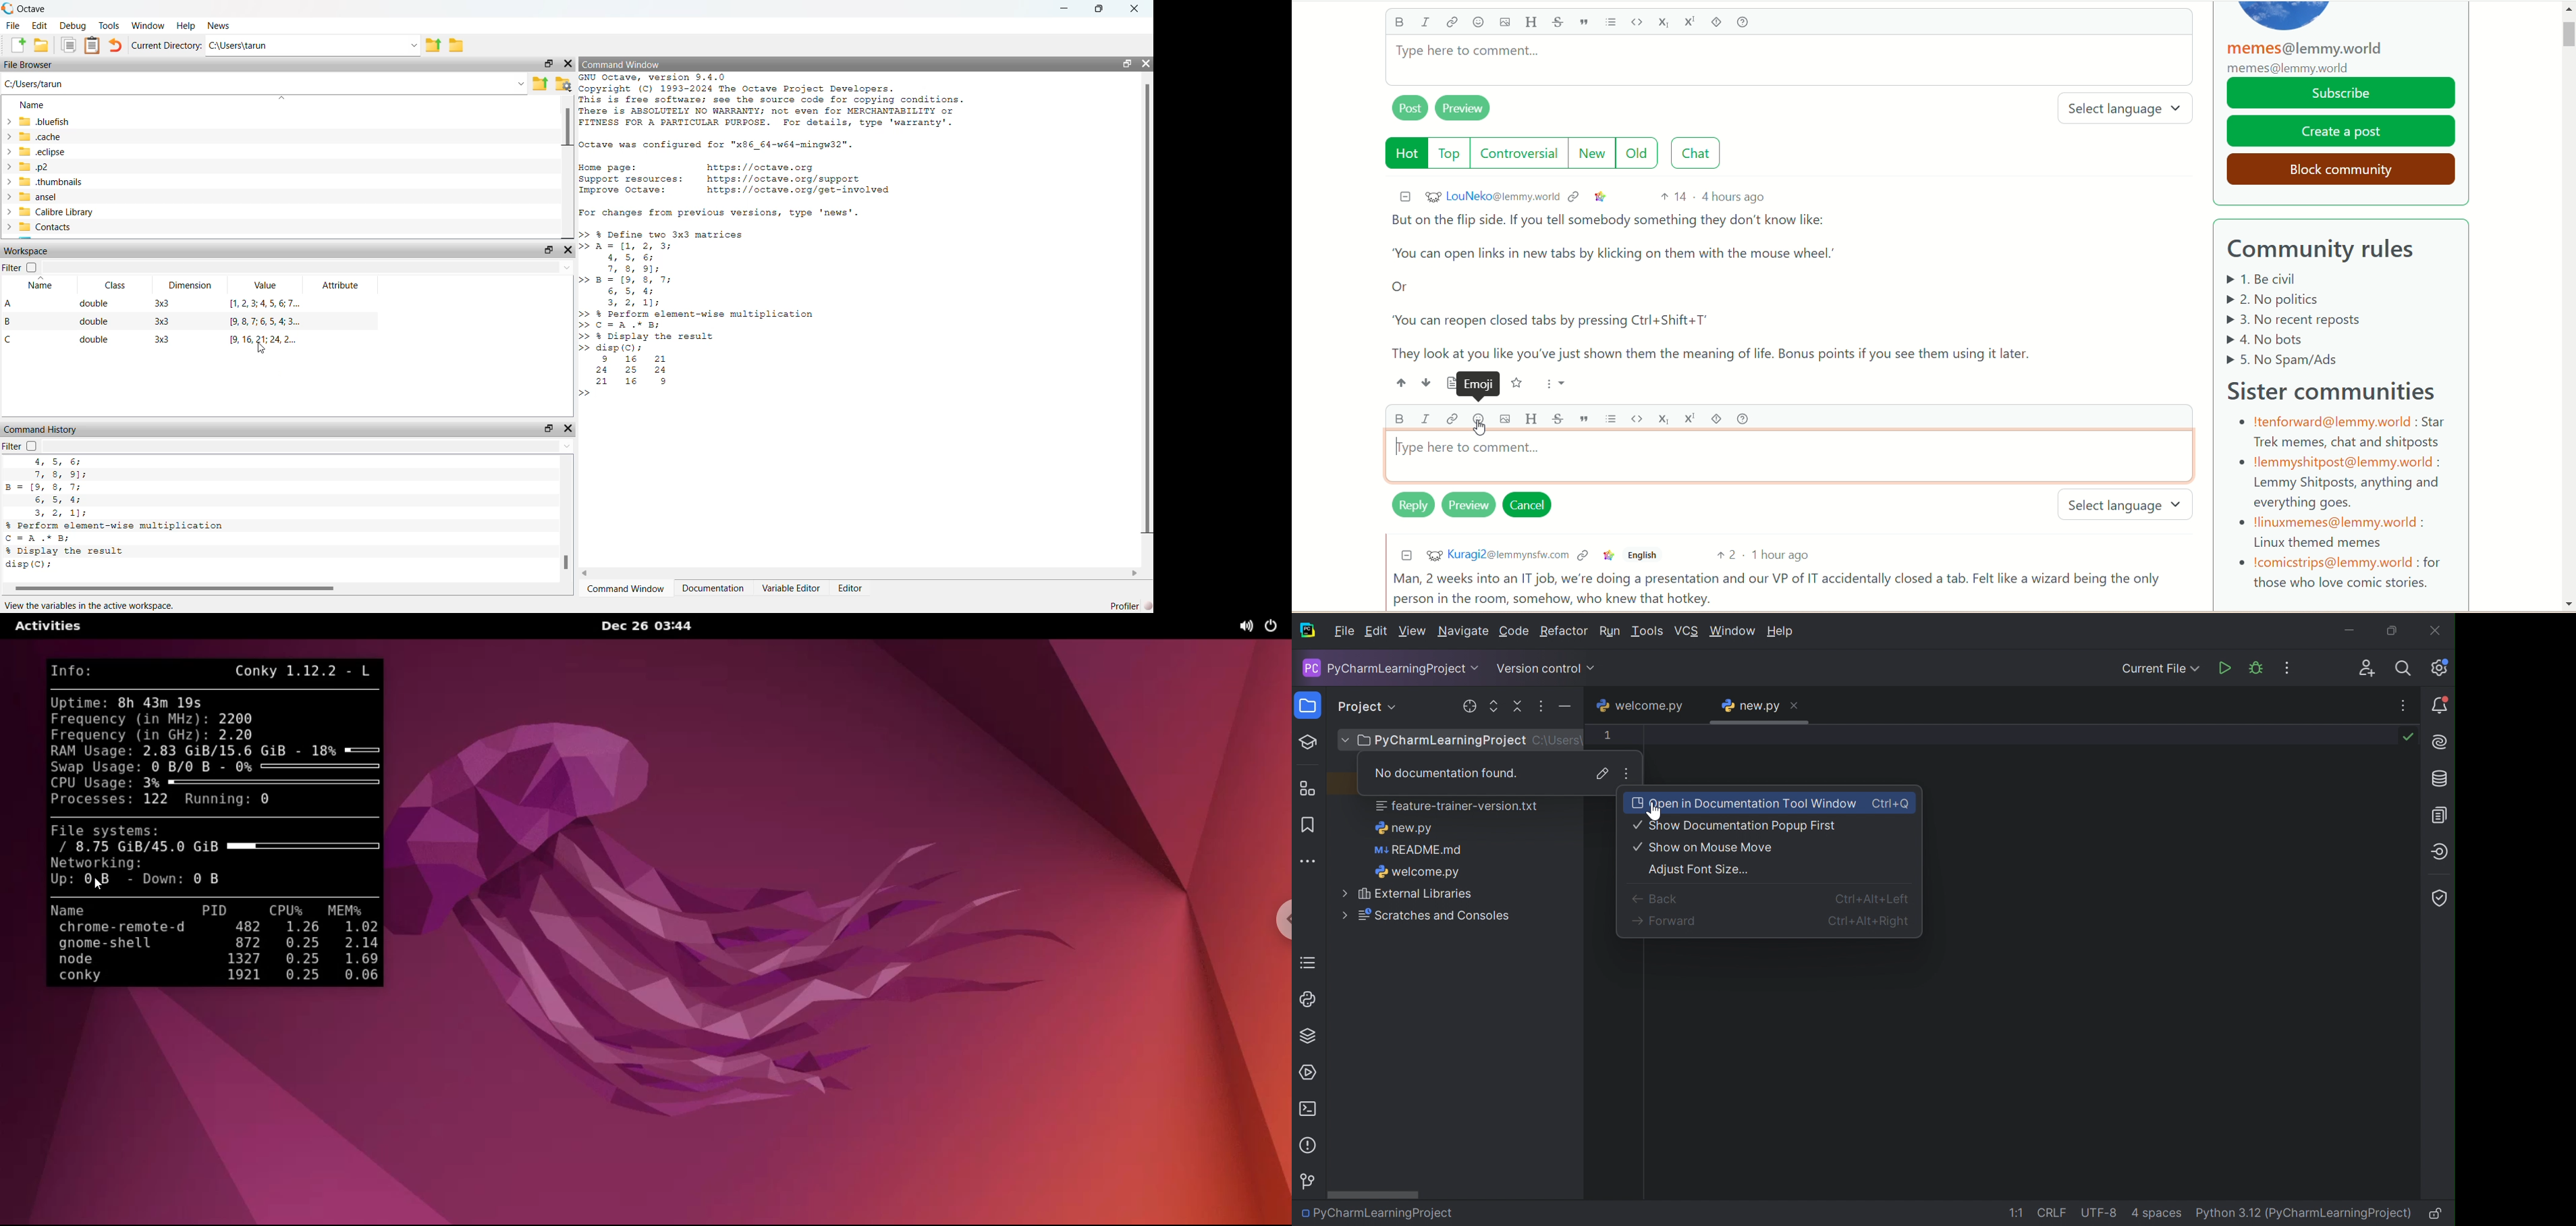 This screenshot has width=2576, height=1232. I want to click on Navigate, so click(1463, 632).